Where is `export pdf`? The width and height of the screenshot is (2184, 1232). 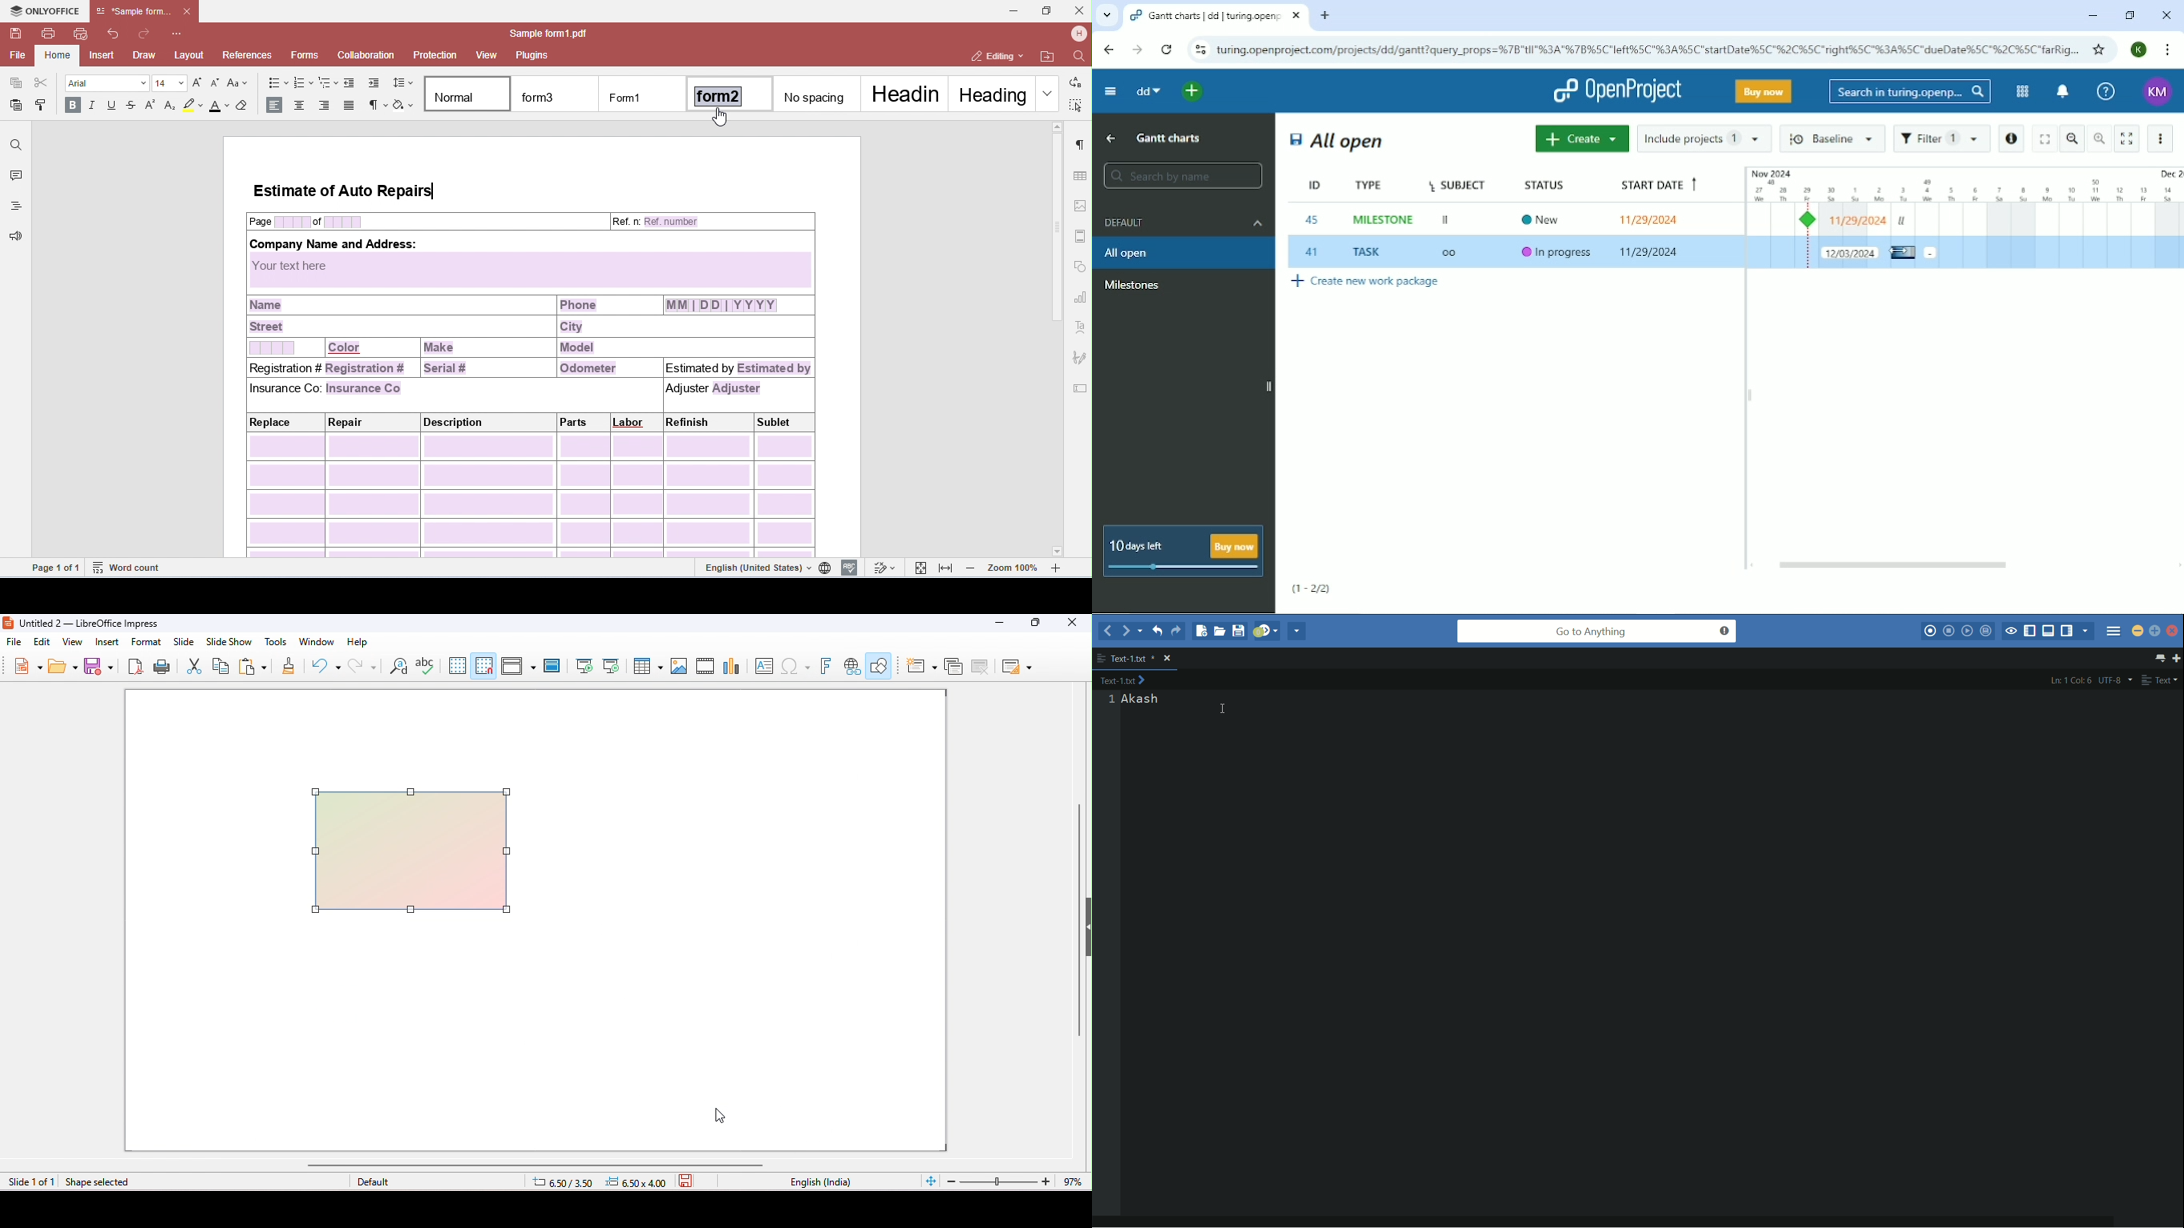
export pdf is located at coordinates (134, 665).